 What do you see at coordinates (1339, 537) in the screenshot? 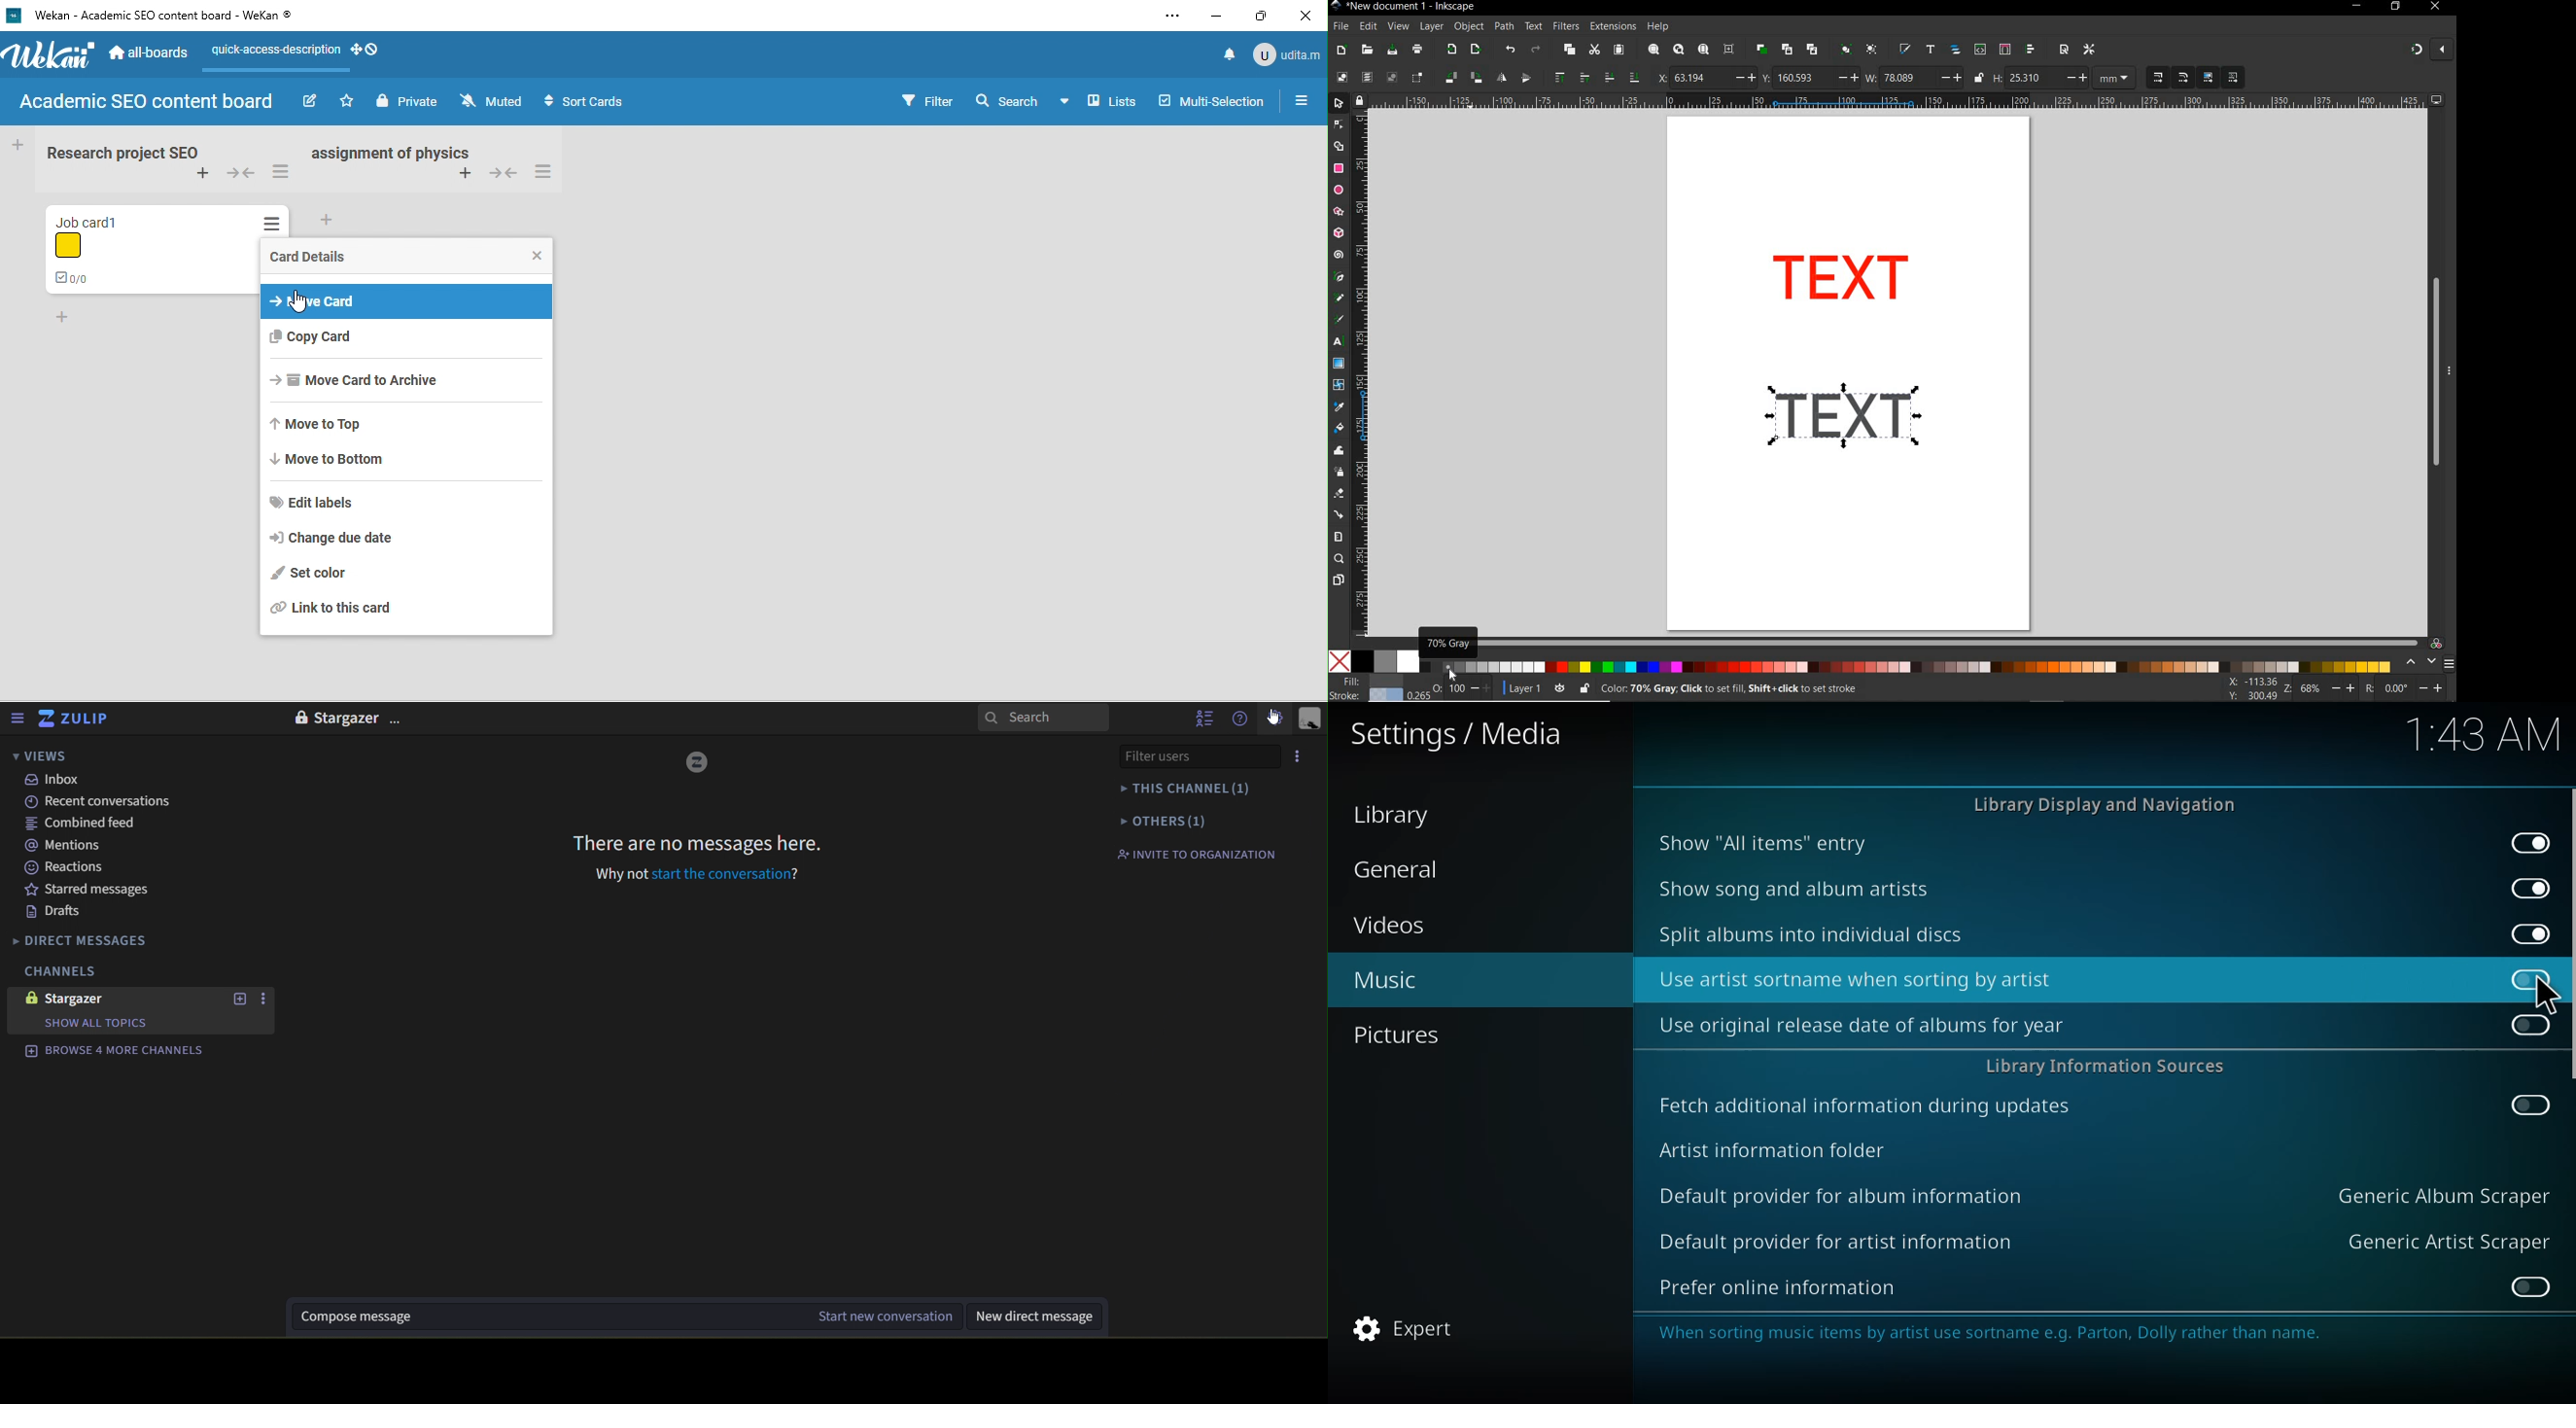
I see `measure tool` at bounding box center [1339, 537].